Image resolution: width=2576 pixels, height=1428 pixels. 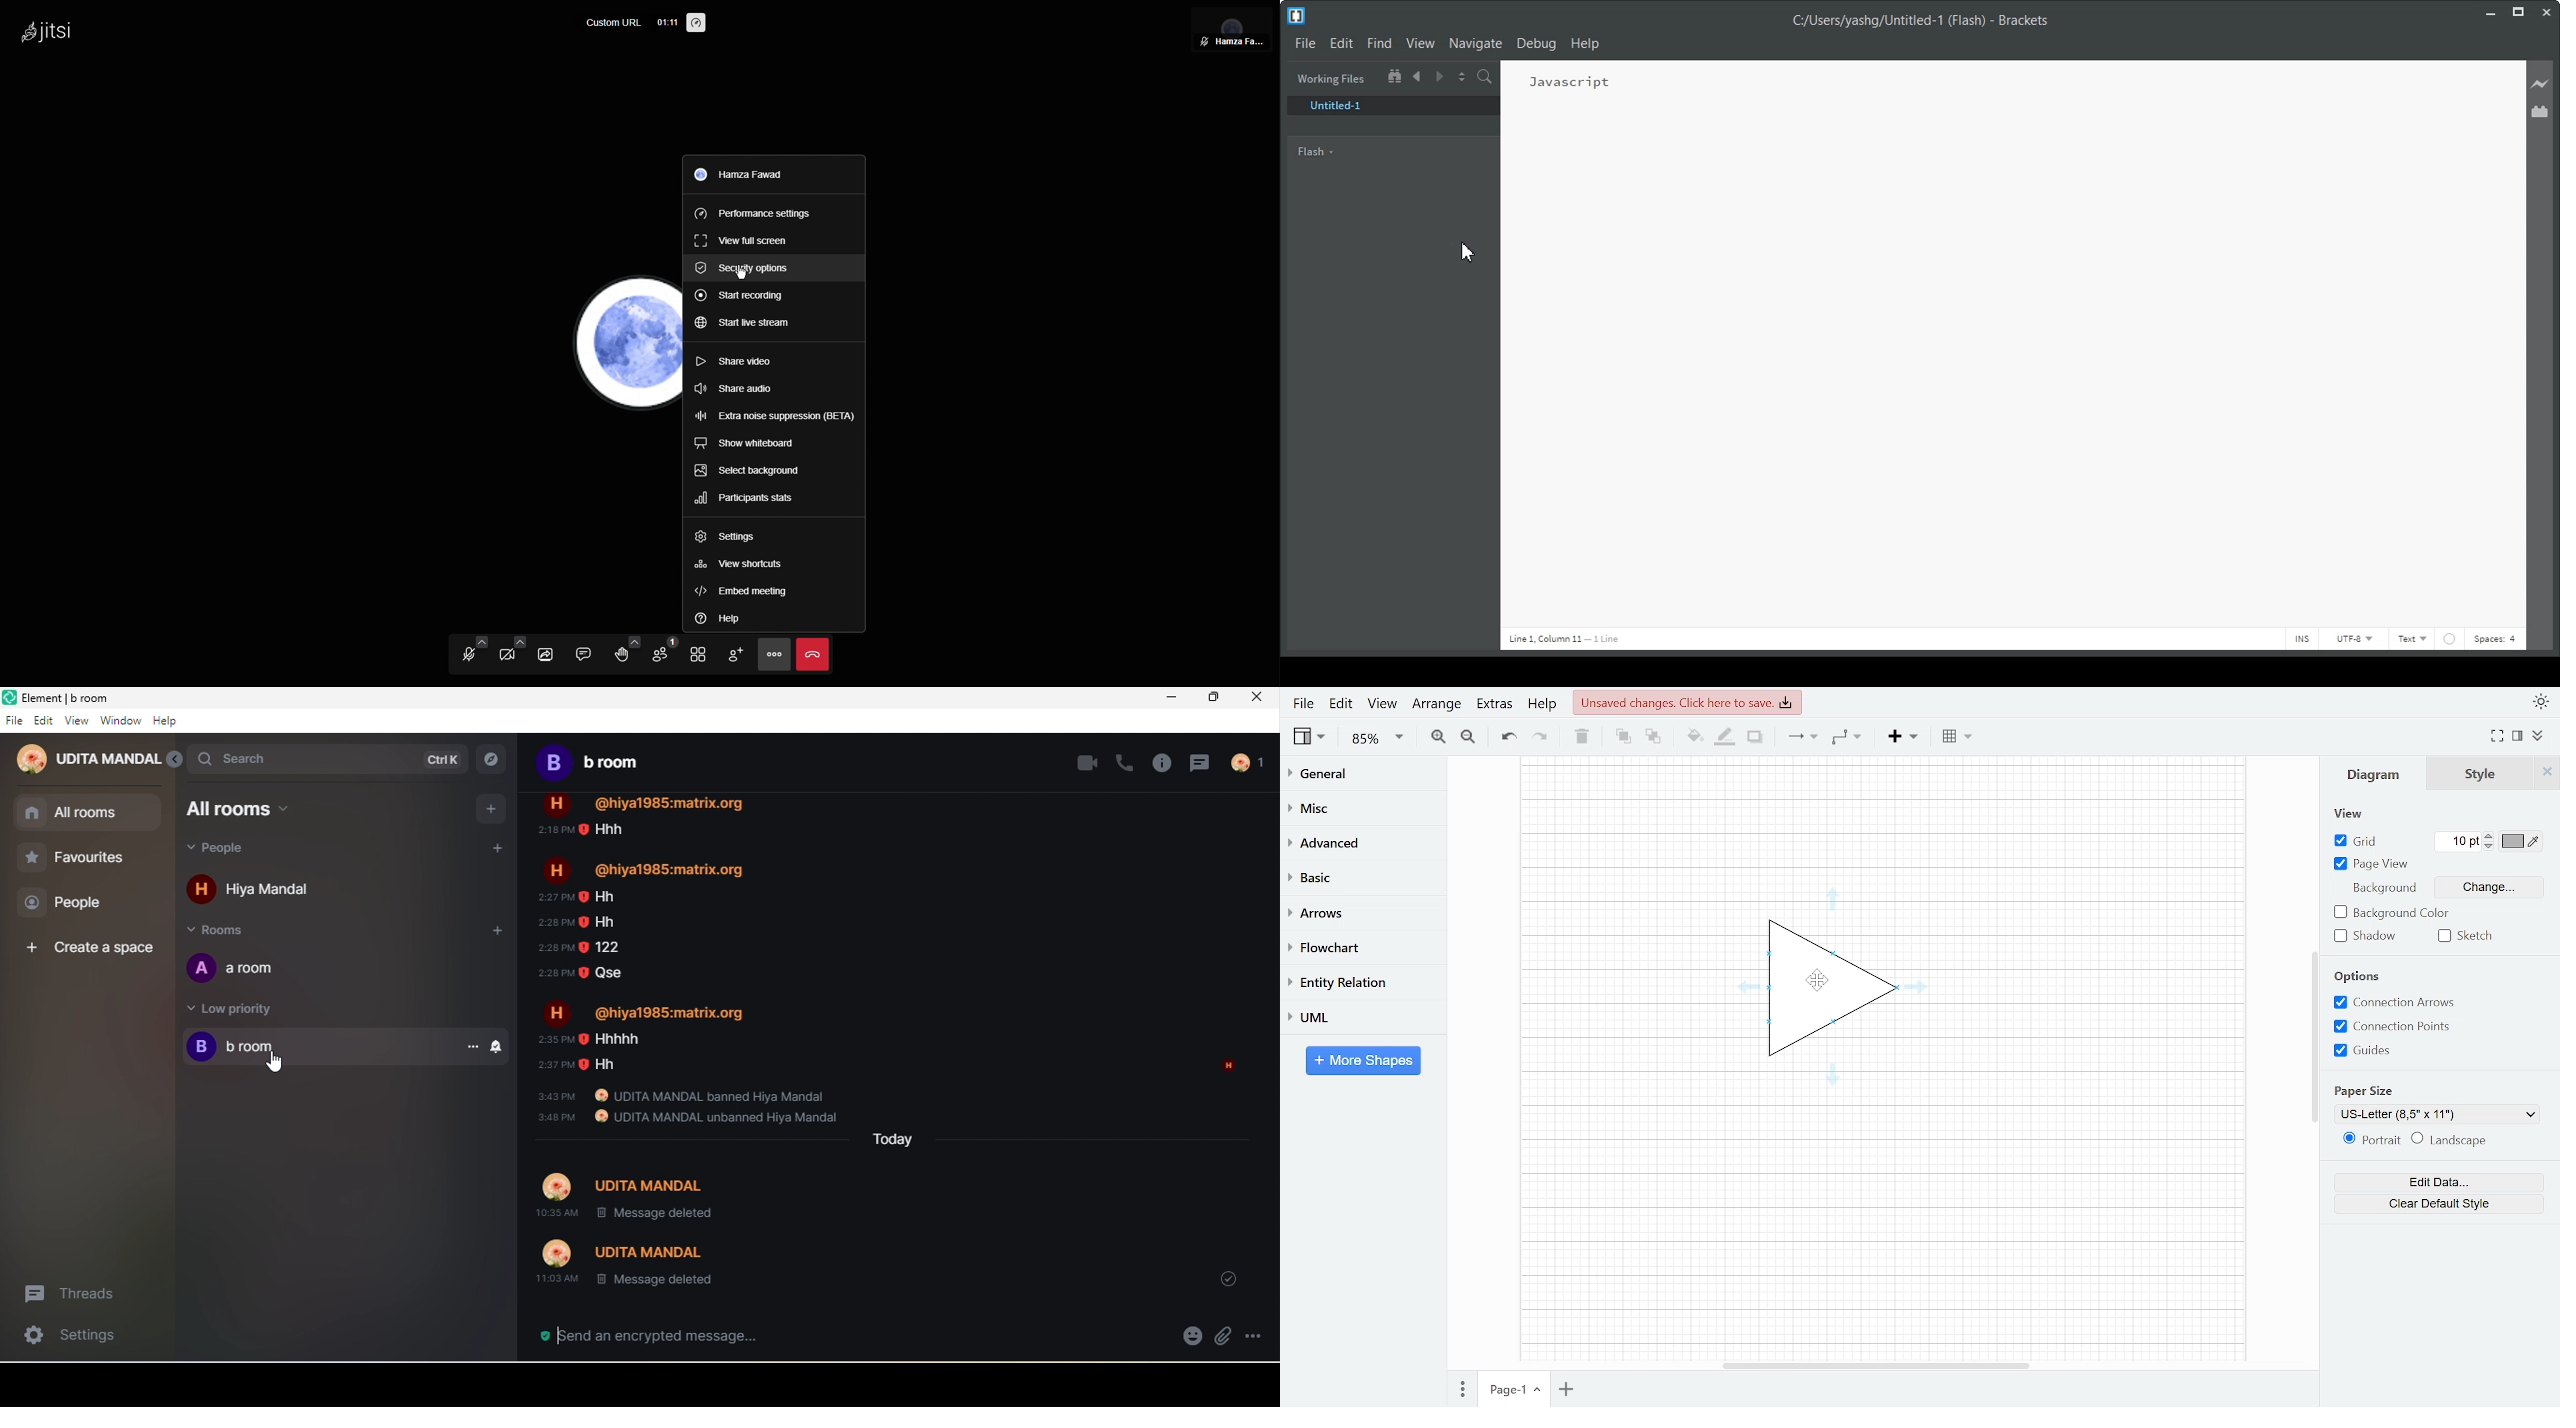 I want to click on Help, so click(x=1586, y=44).